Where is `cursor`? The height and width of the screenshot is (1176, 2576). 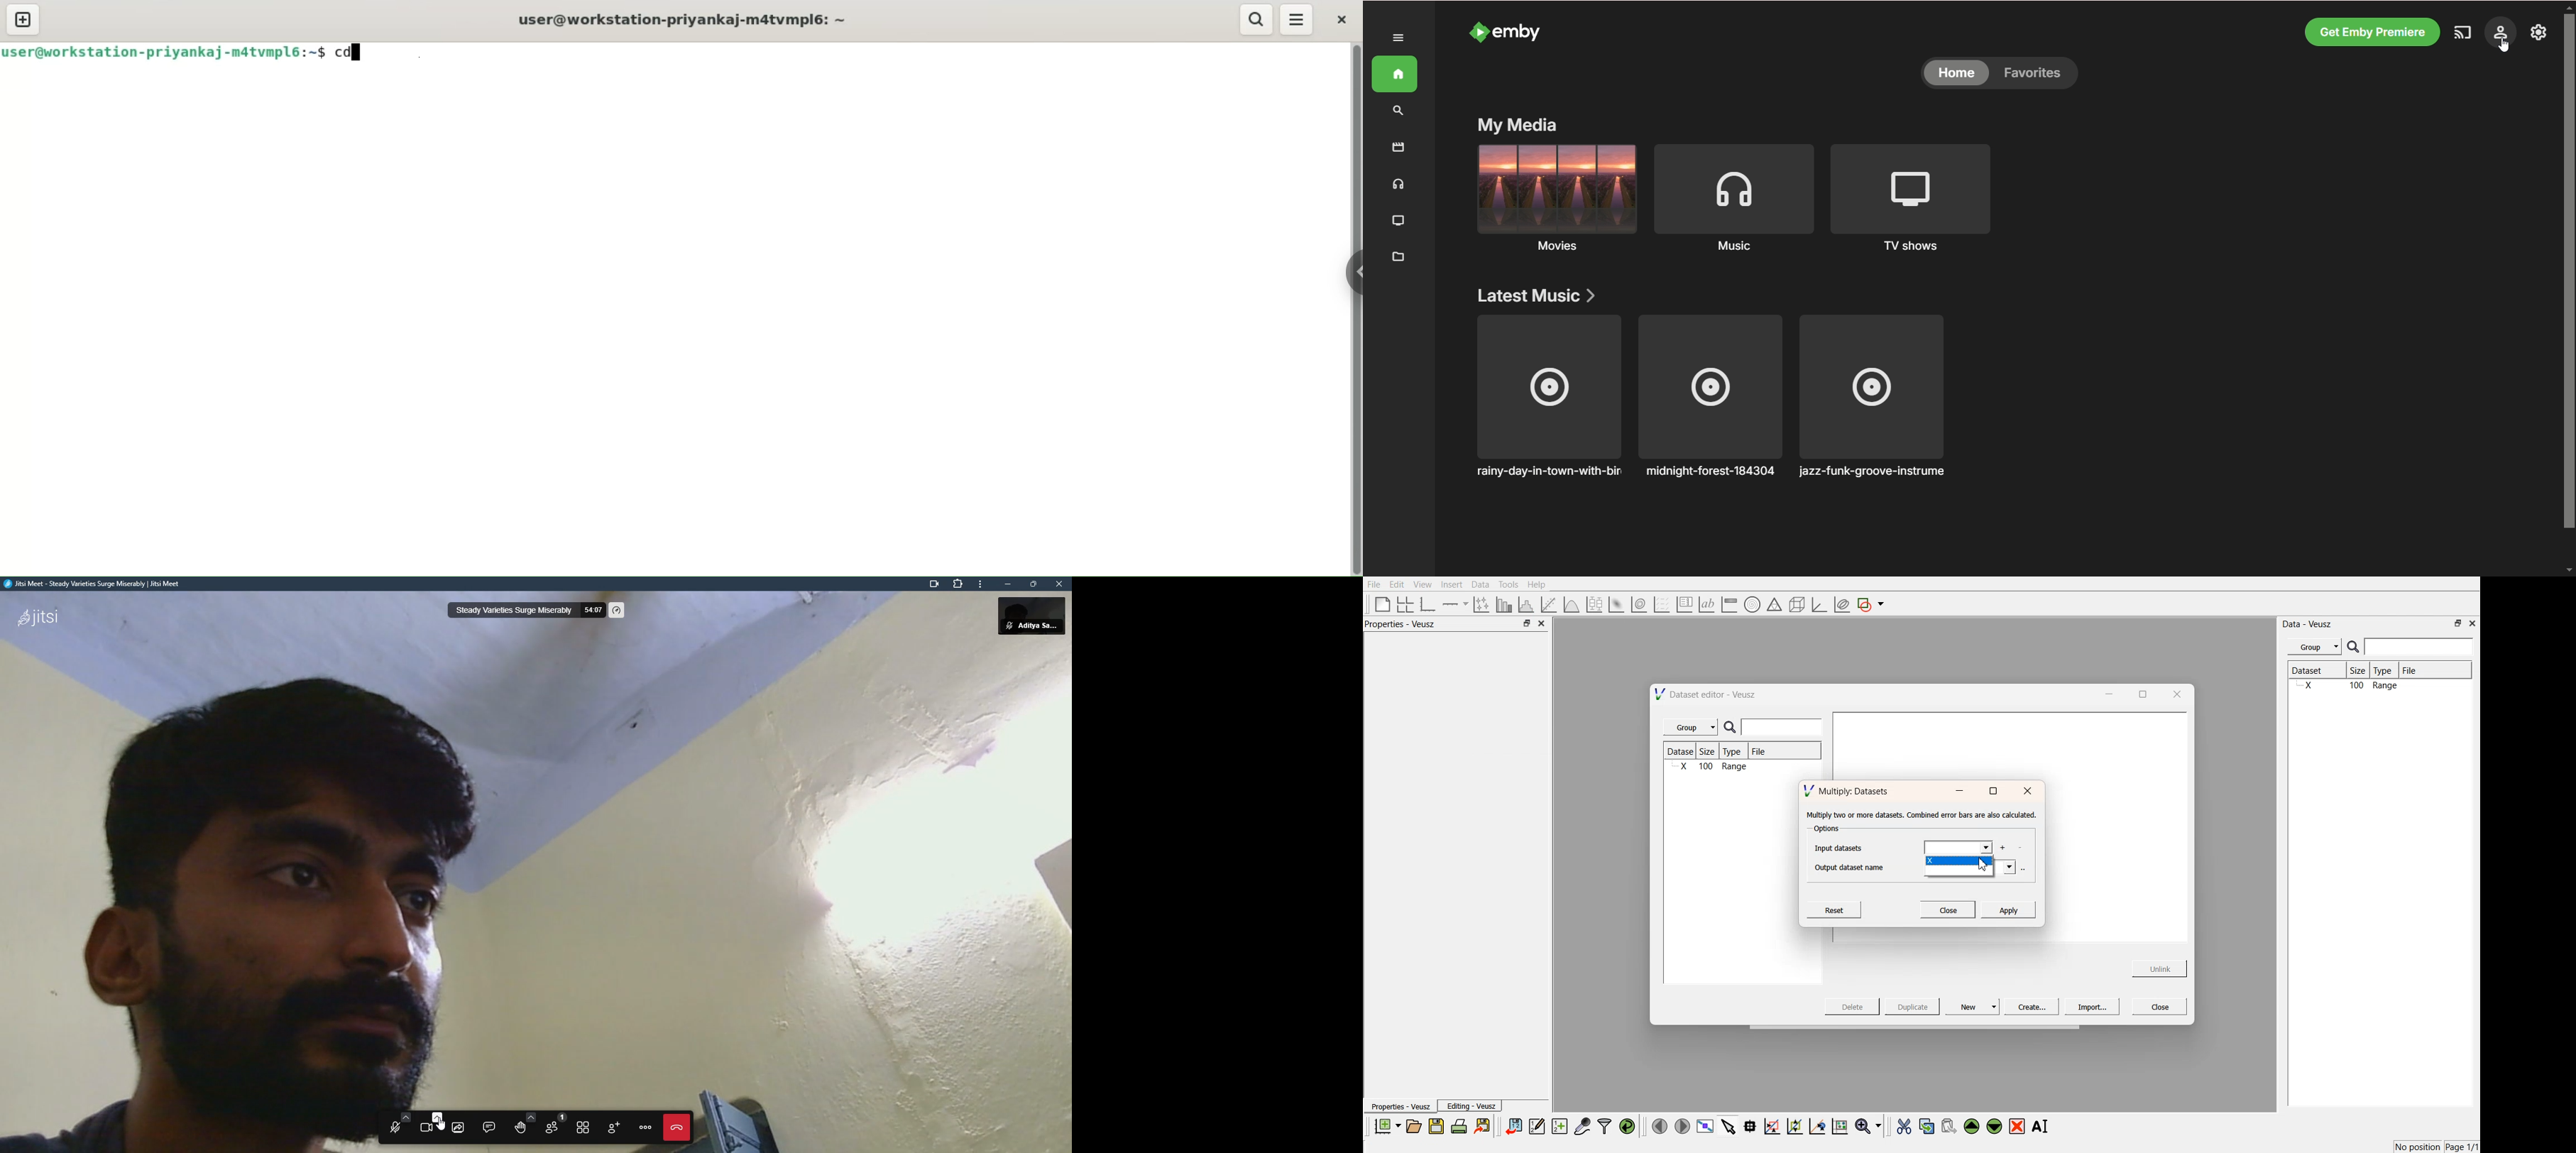
cursor is located at coordinates (2505, 49).